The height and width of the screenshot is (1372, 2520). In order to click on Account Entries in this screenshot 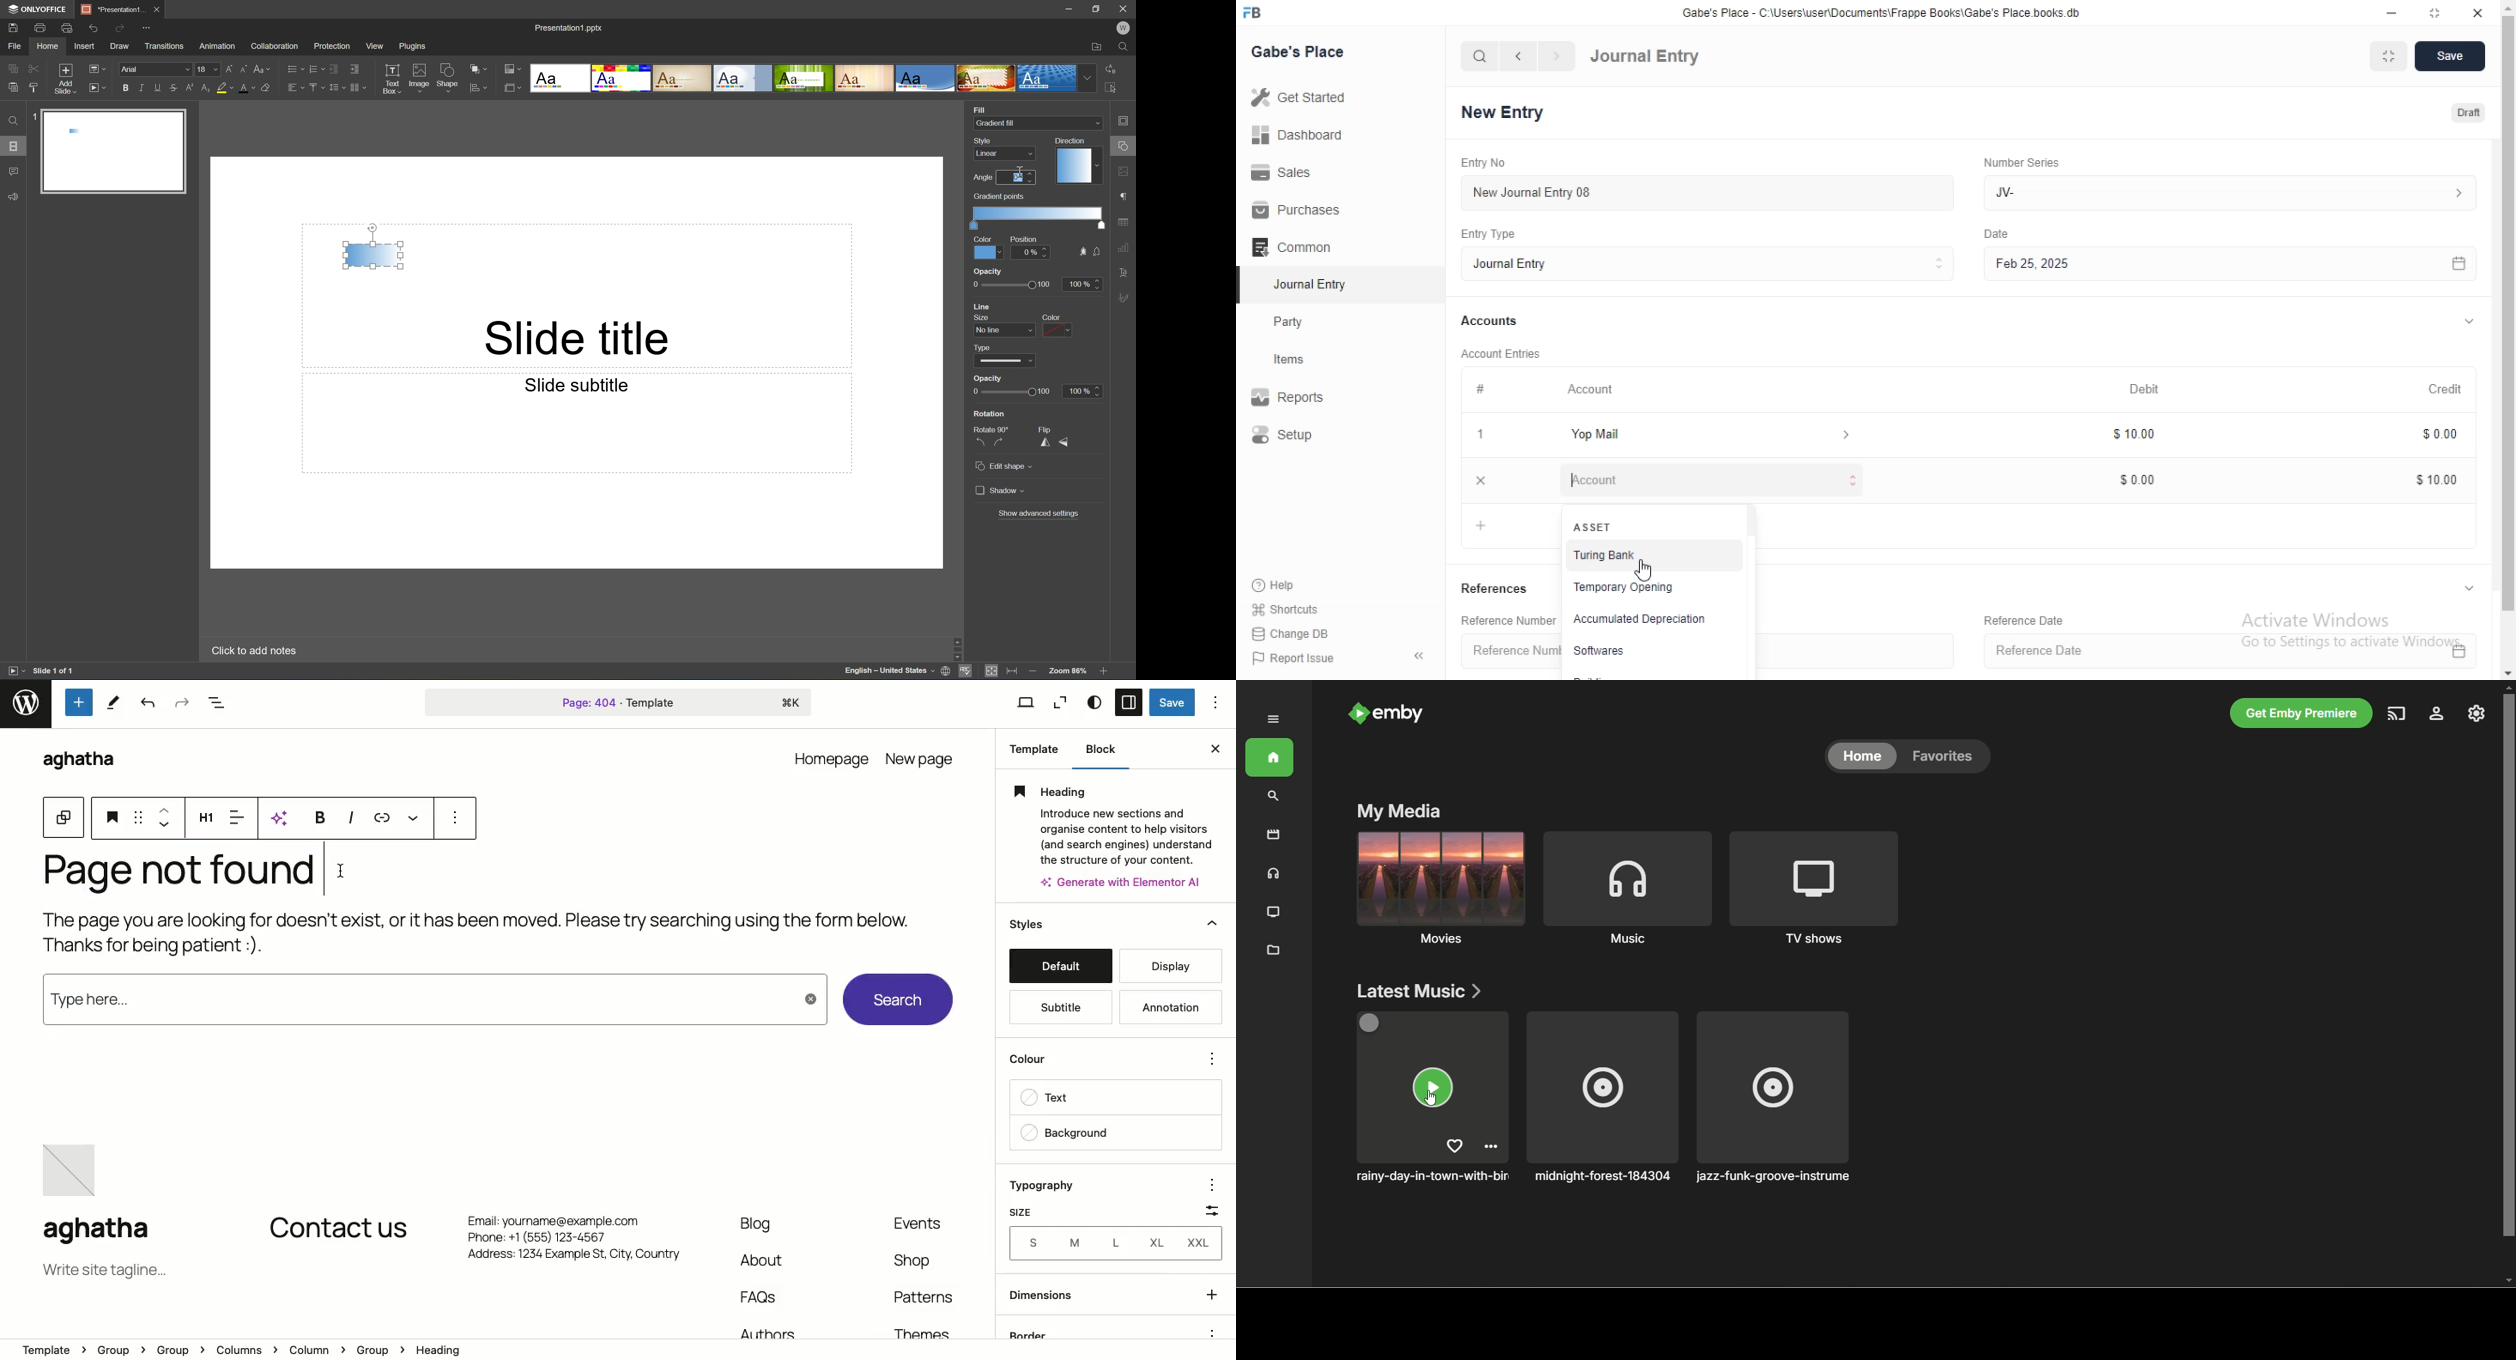, I will do `click(1503, 354)`.